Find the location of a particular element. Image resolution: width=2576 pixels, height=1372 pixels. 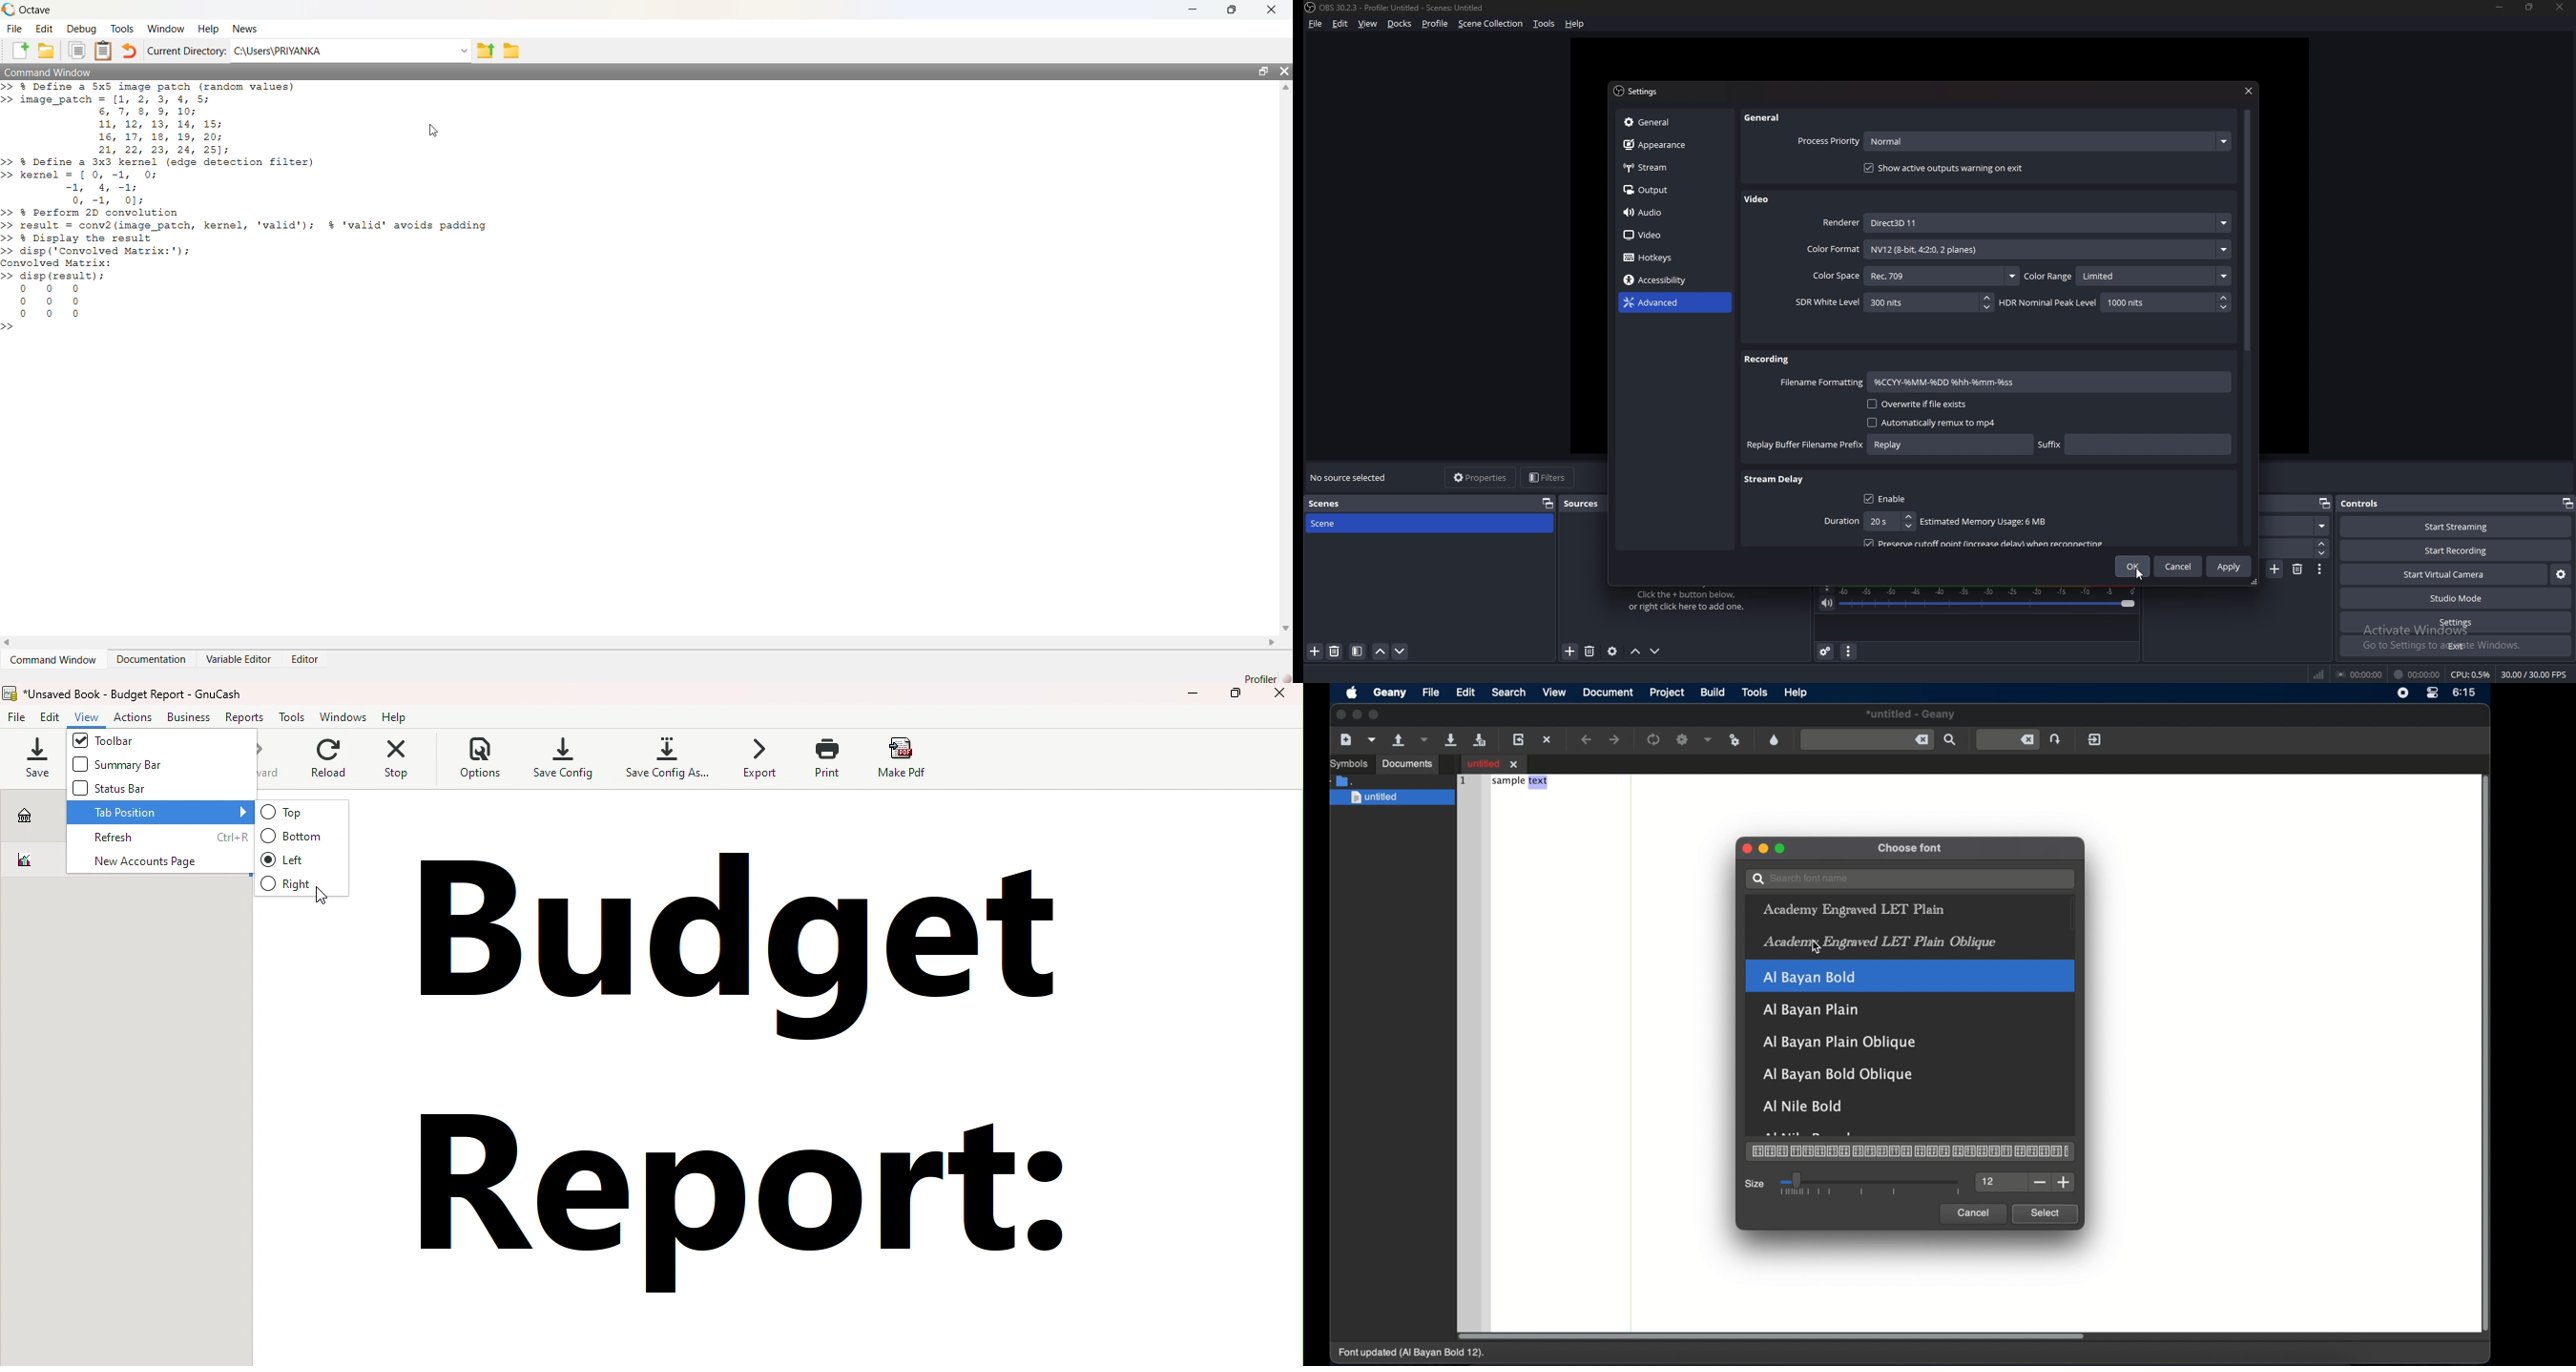

NV12(B-bit 4:20. 2 planes) is located at coordinates (2048, 249).